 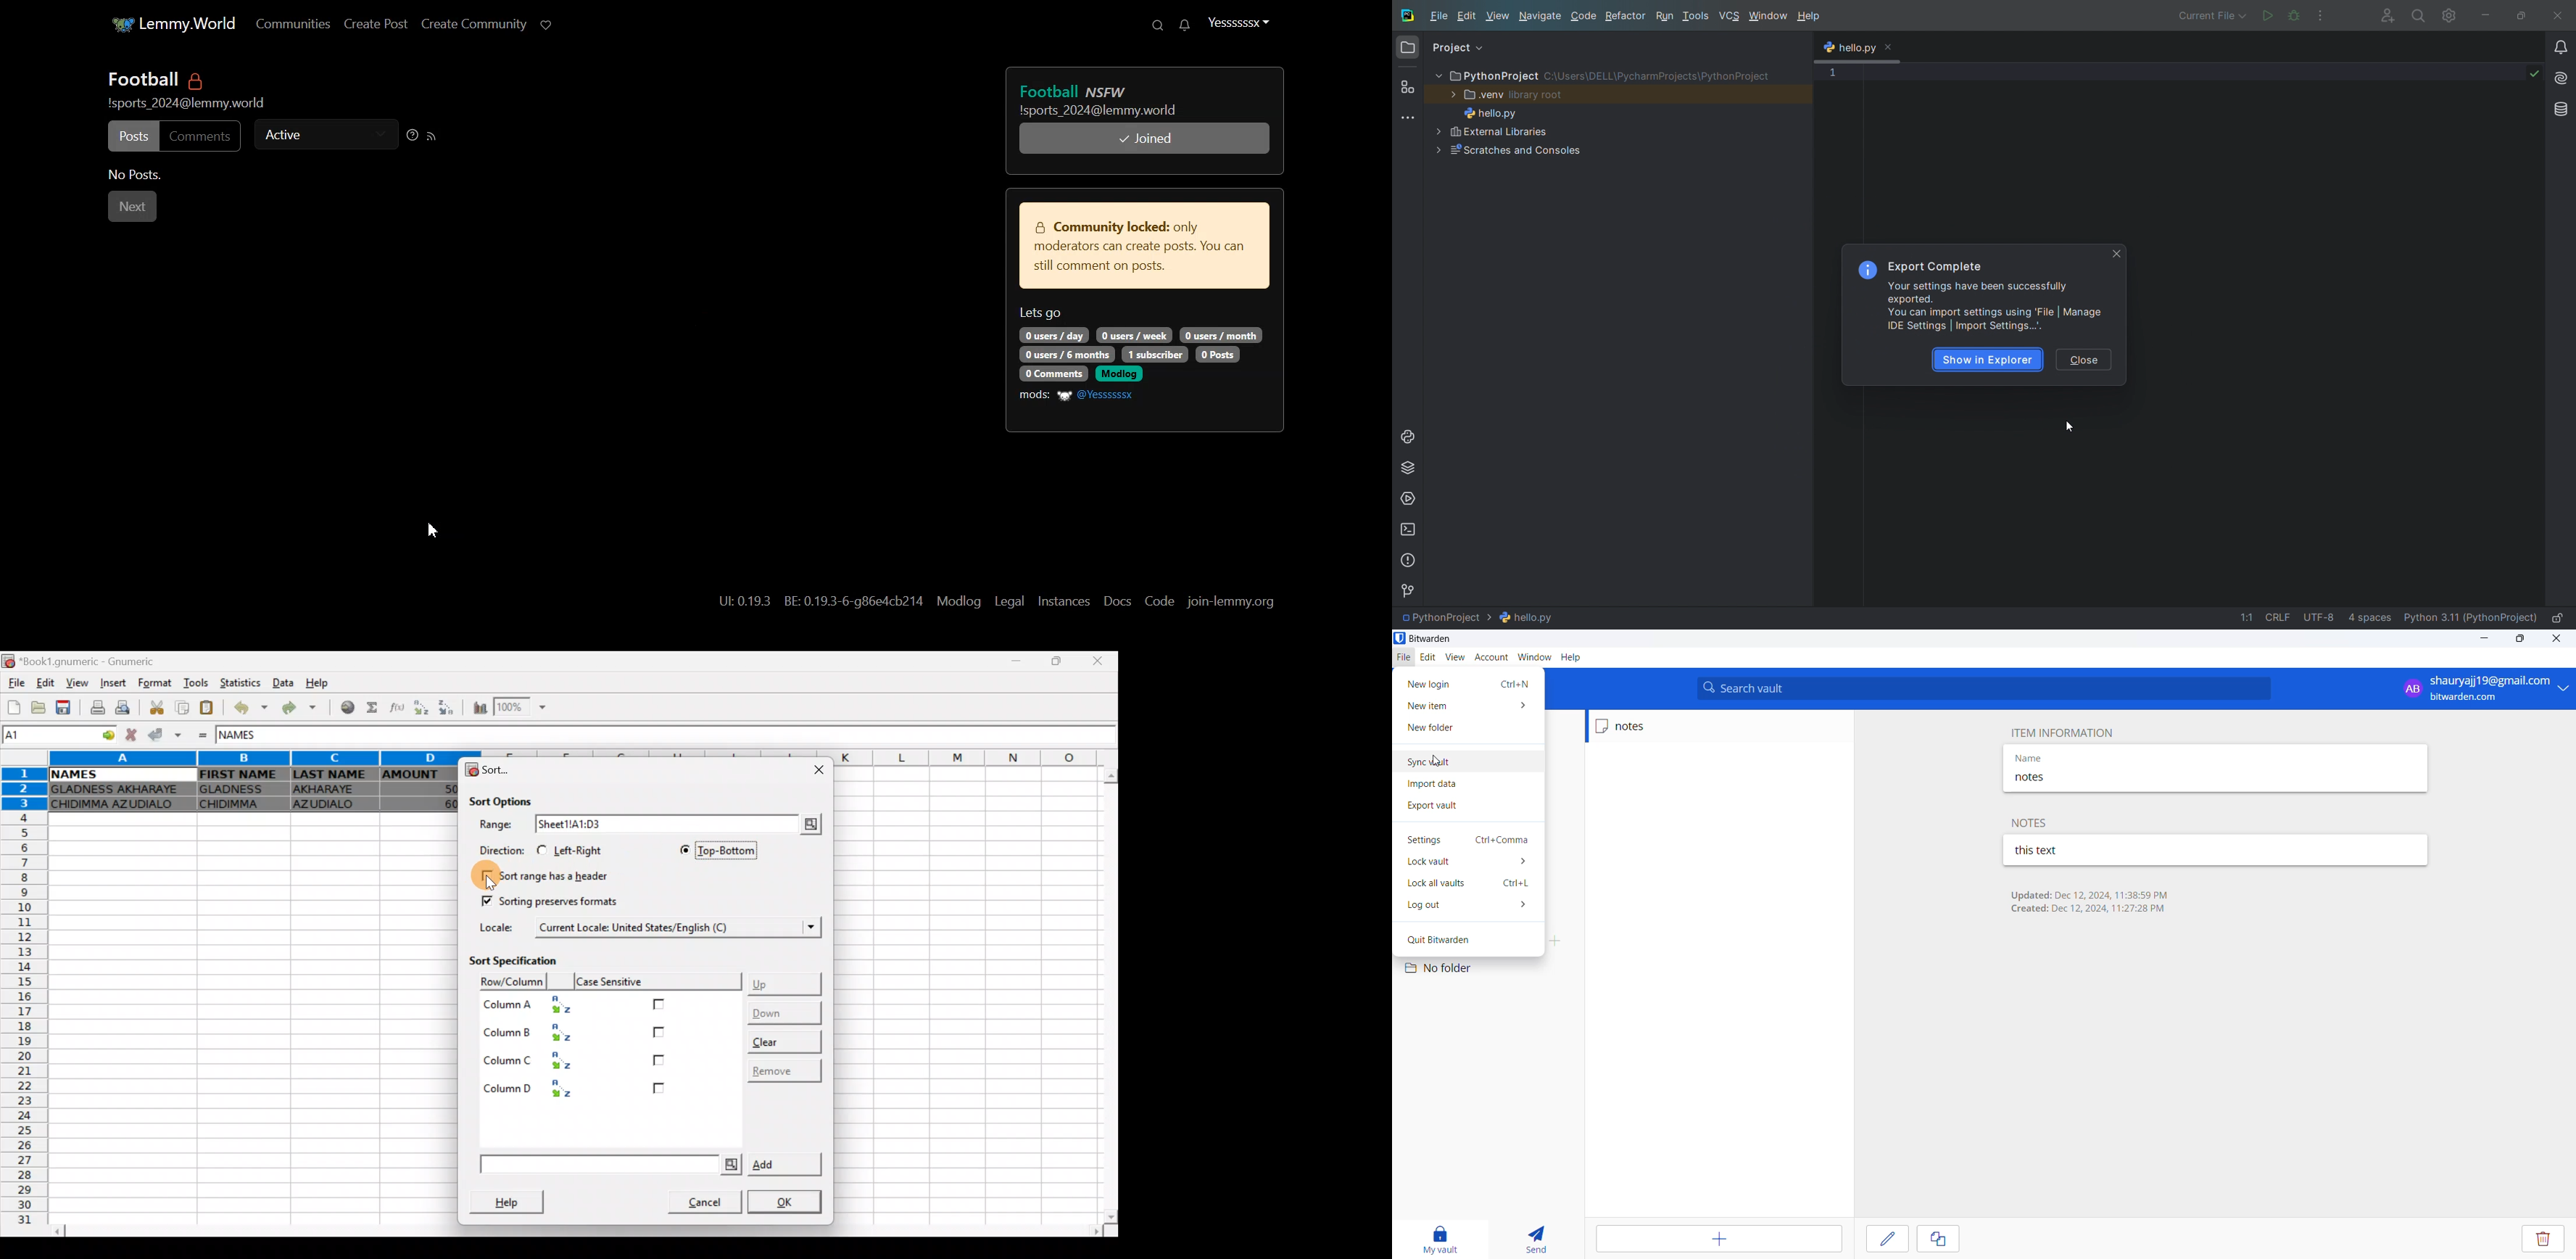 I want to click on Sorting preserves formats, so click(x=548, y=899).